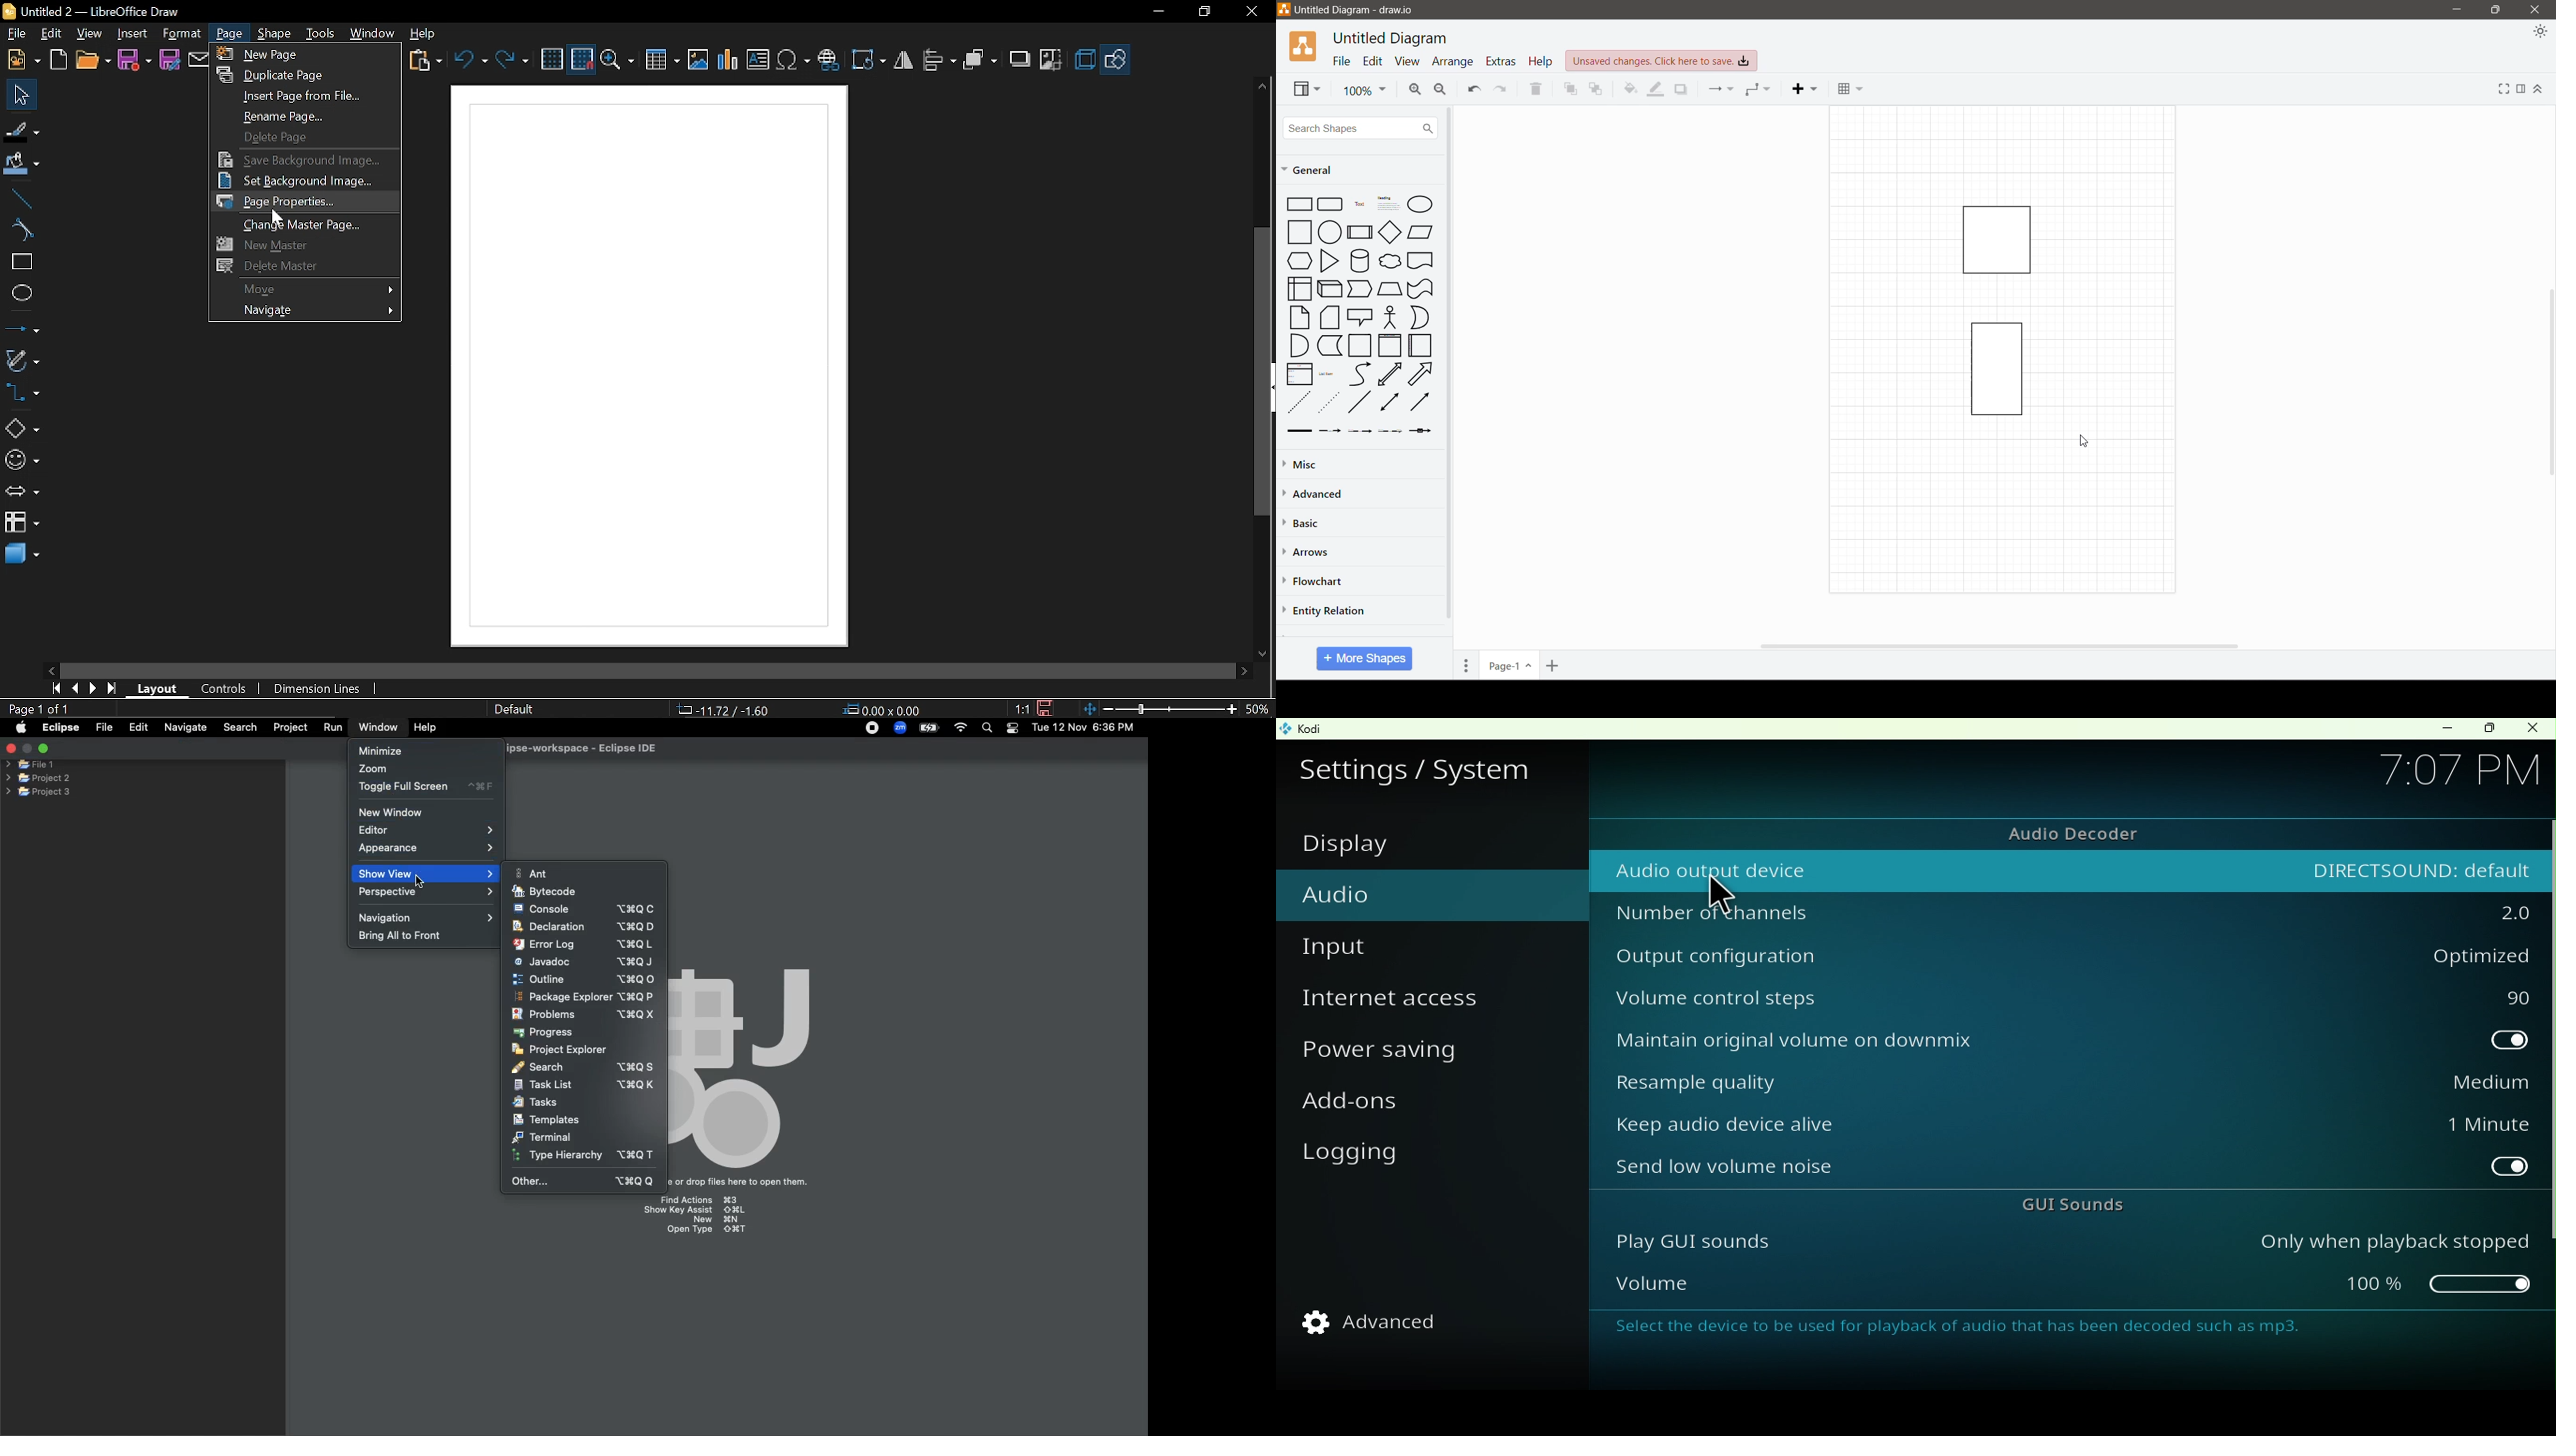 Image resolution: width=2576 pixels, height=1456 pixels. Describe the element at coordinates (1255, 14) in the screenshot. I see `CLose` at that location.